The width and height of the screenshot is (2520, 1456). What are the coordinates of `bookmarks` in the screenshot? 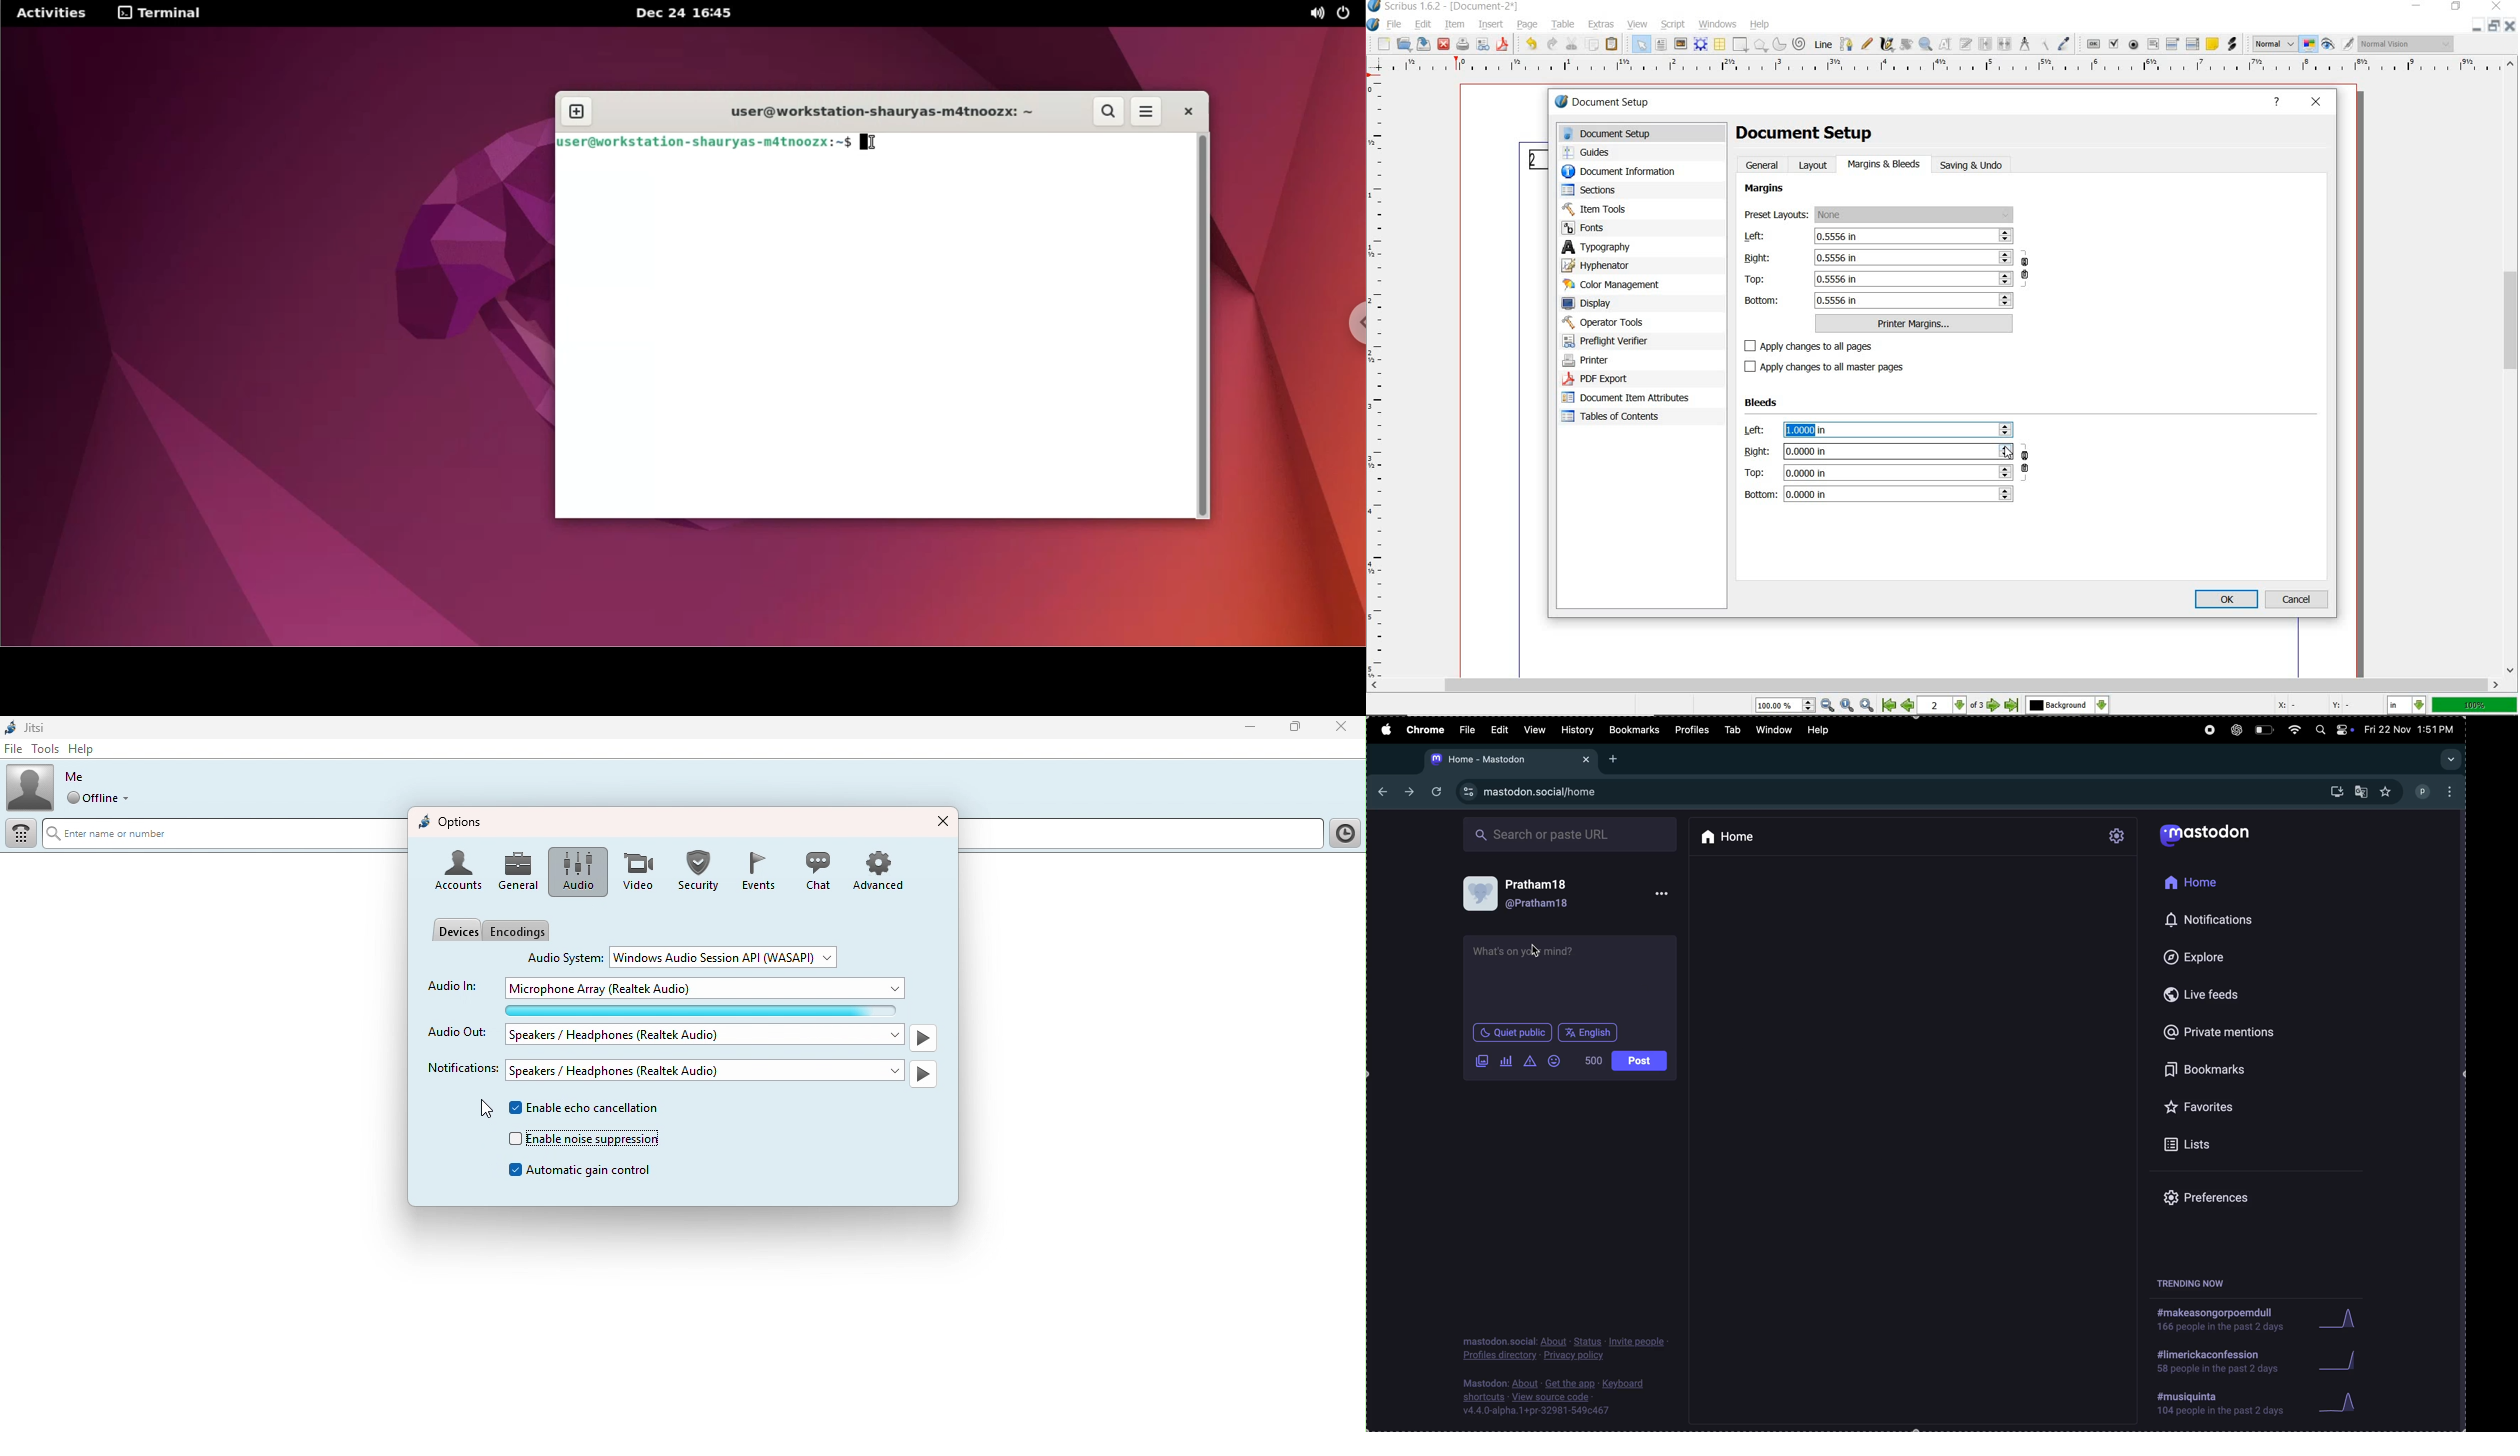 It's located at (1636, 729).